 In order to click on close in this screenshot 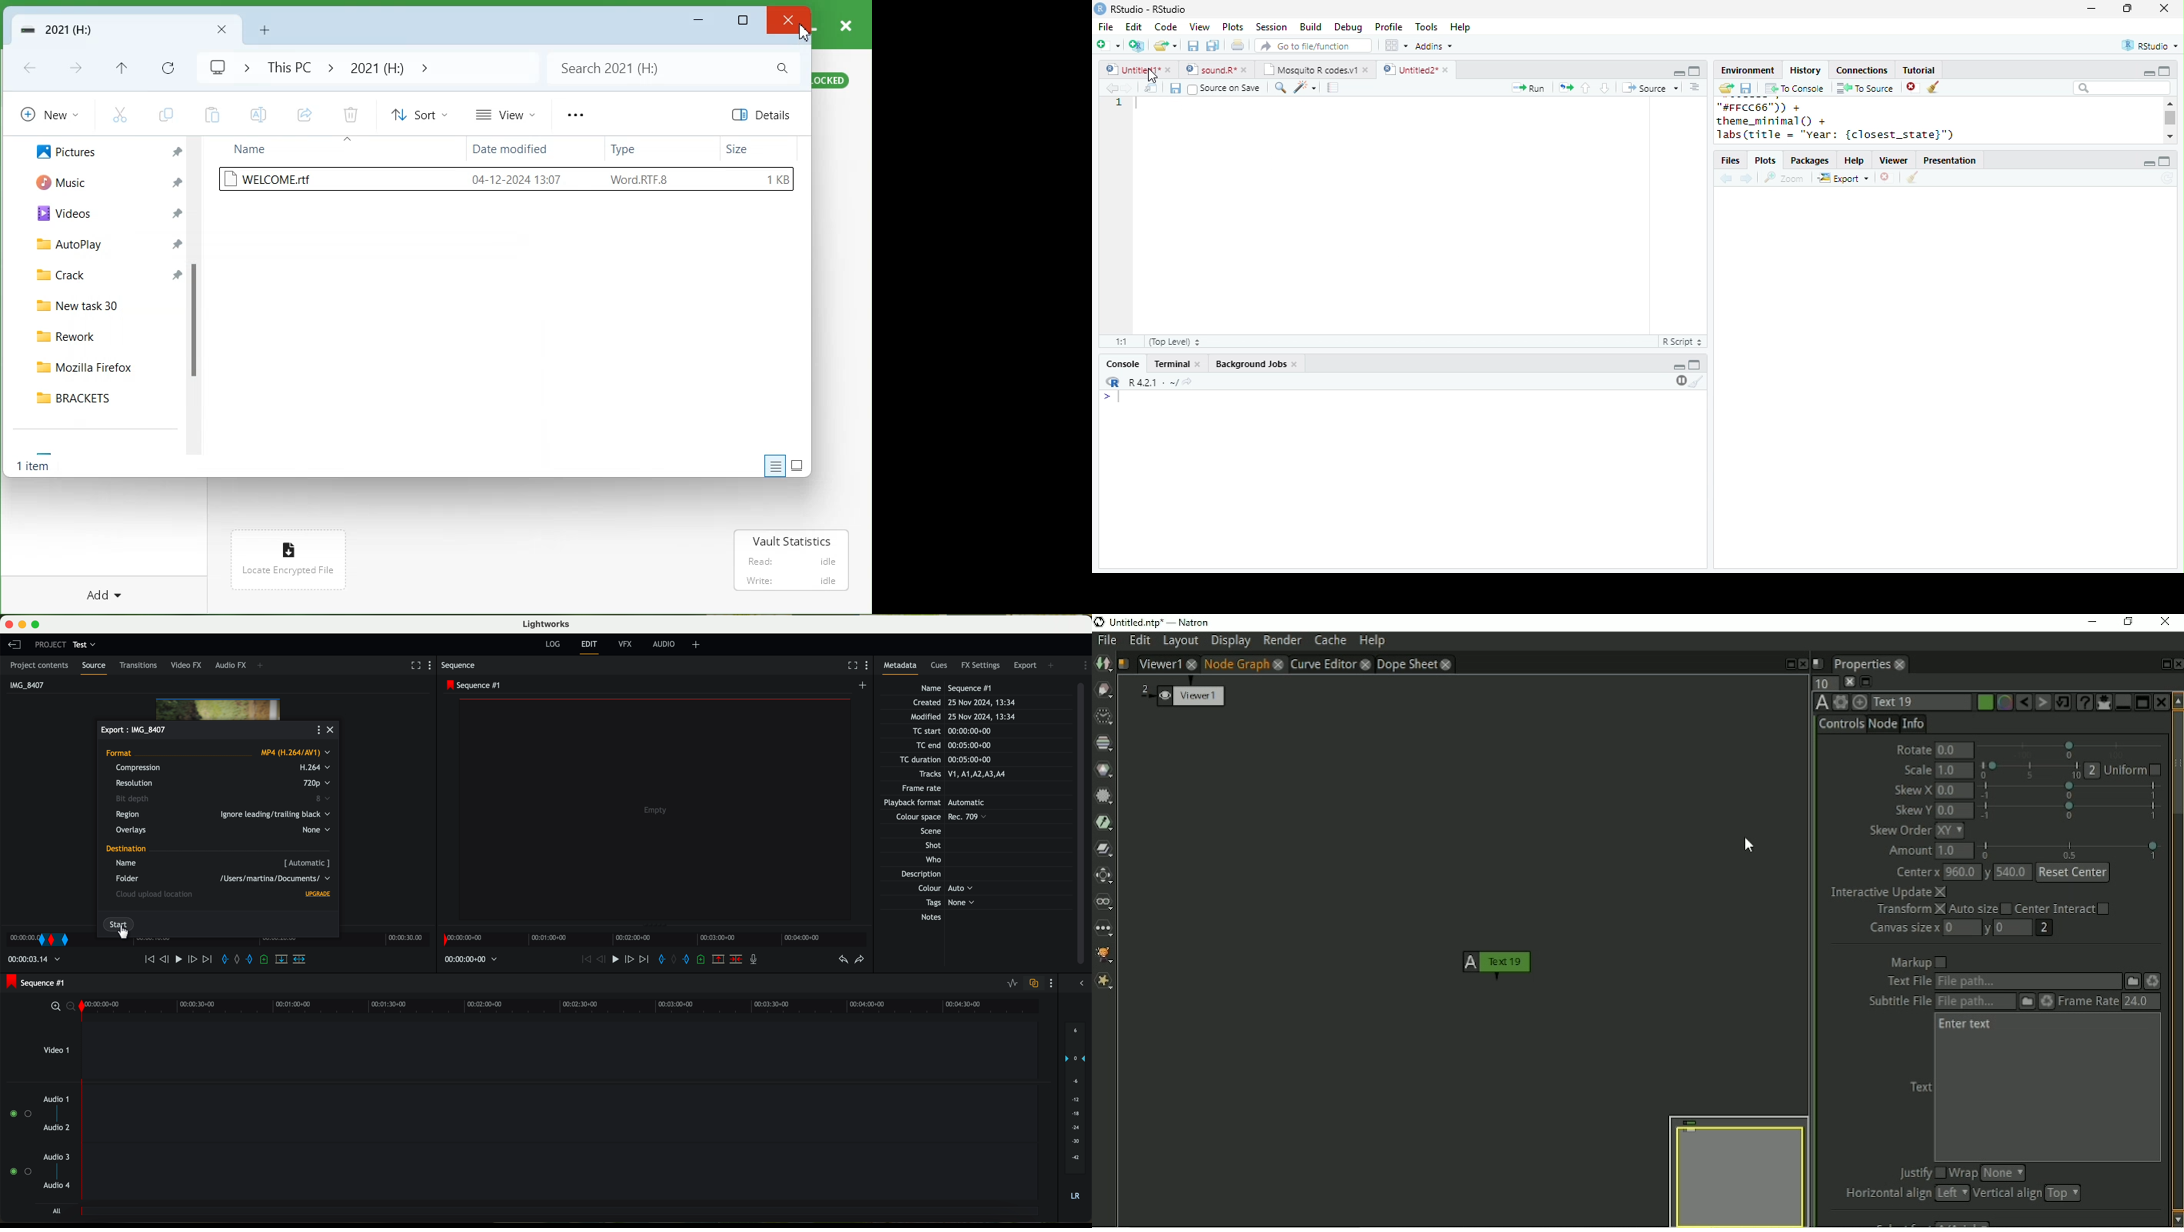, I will do `click(1297, 365)`.